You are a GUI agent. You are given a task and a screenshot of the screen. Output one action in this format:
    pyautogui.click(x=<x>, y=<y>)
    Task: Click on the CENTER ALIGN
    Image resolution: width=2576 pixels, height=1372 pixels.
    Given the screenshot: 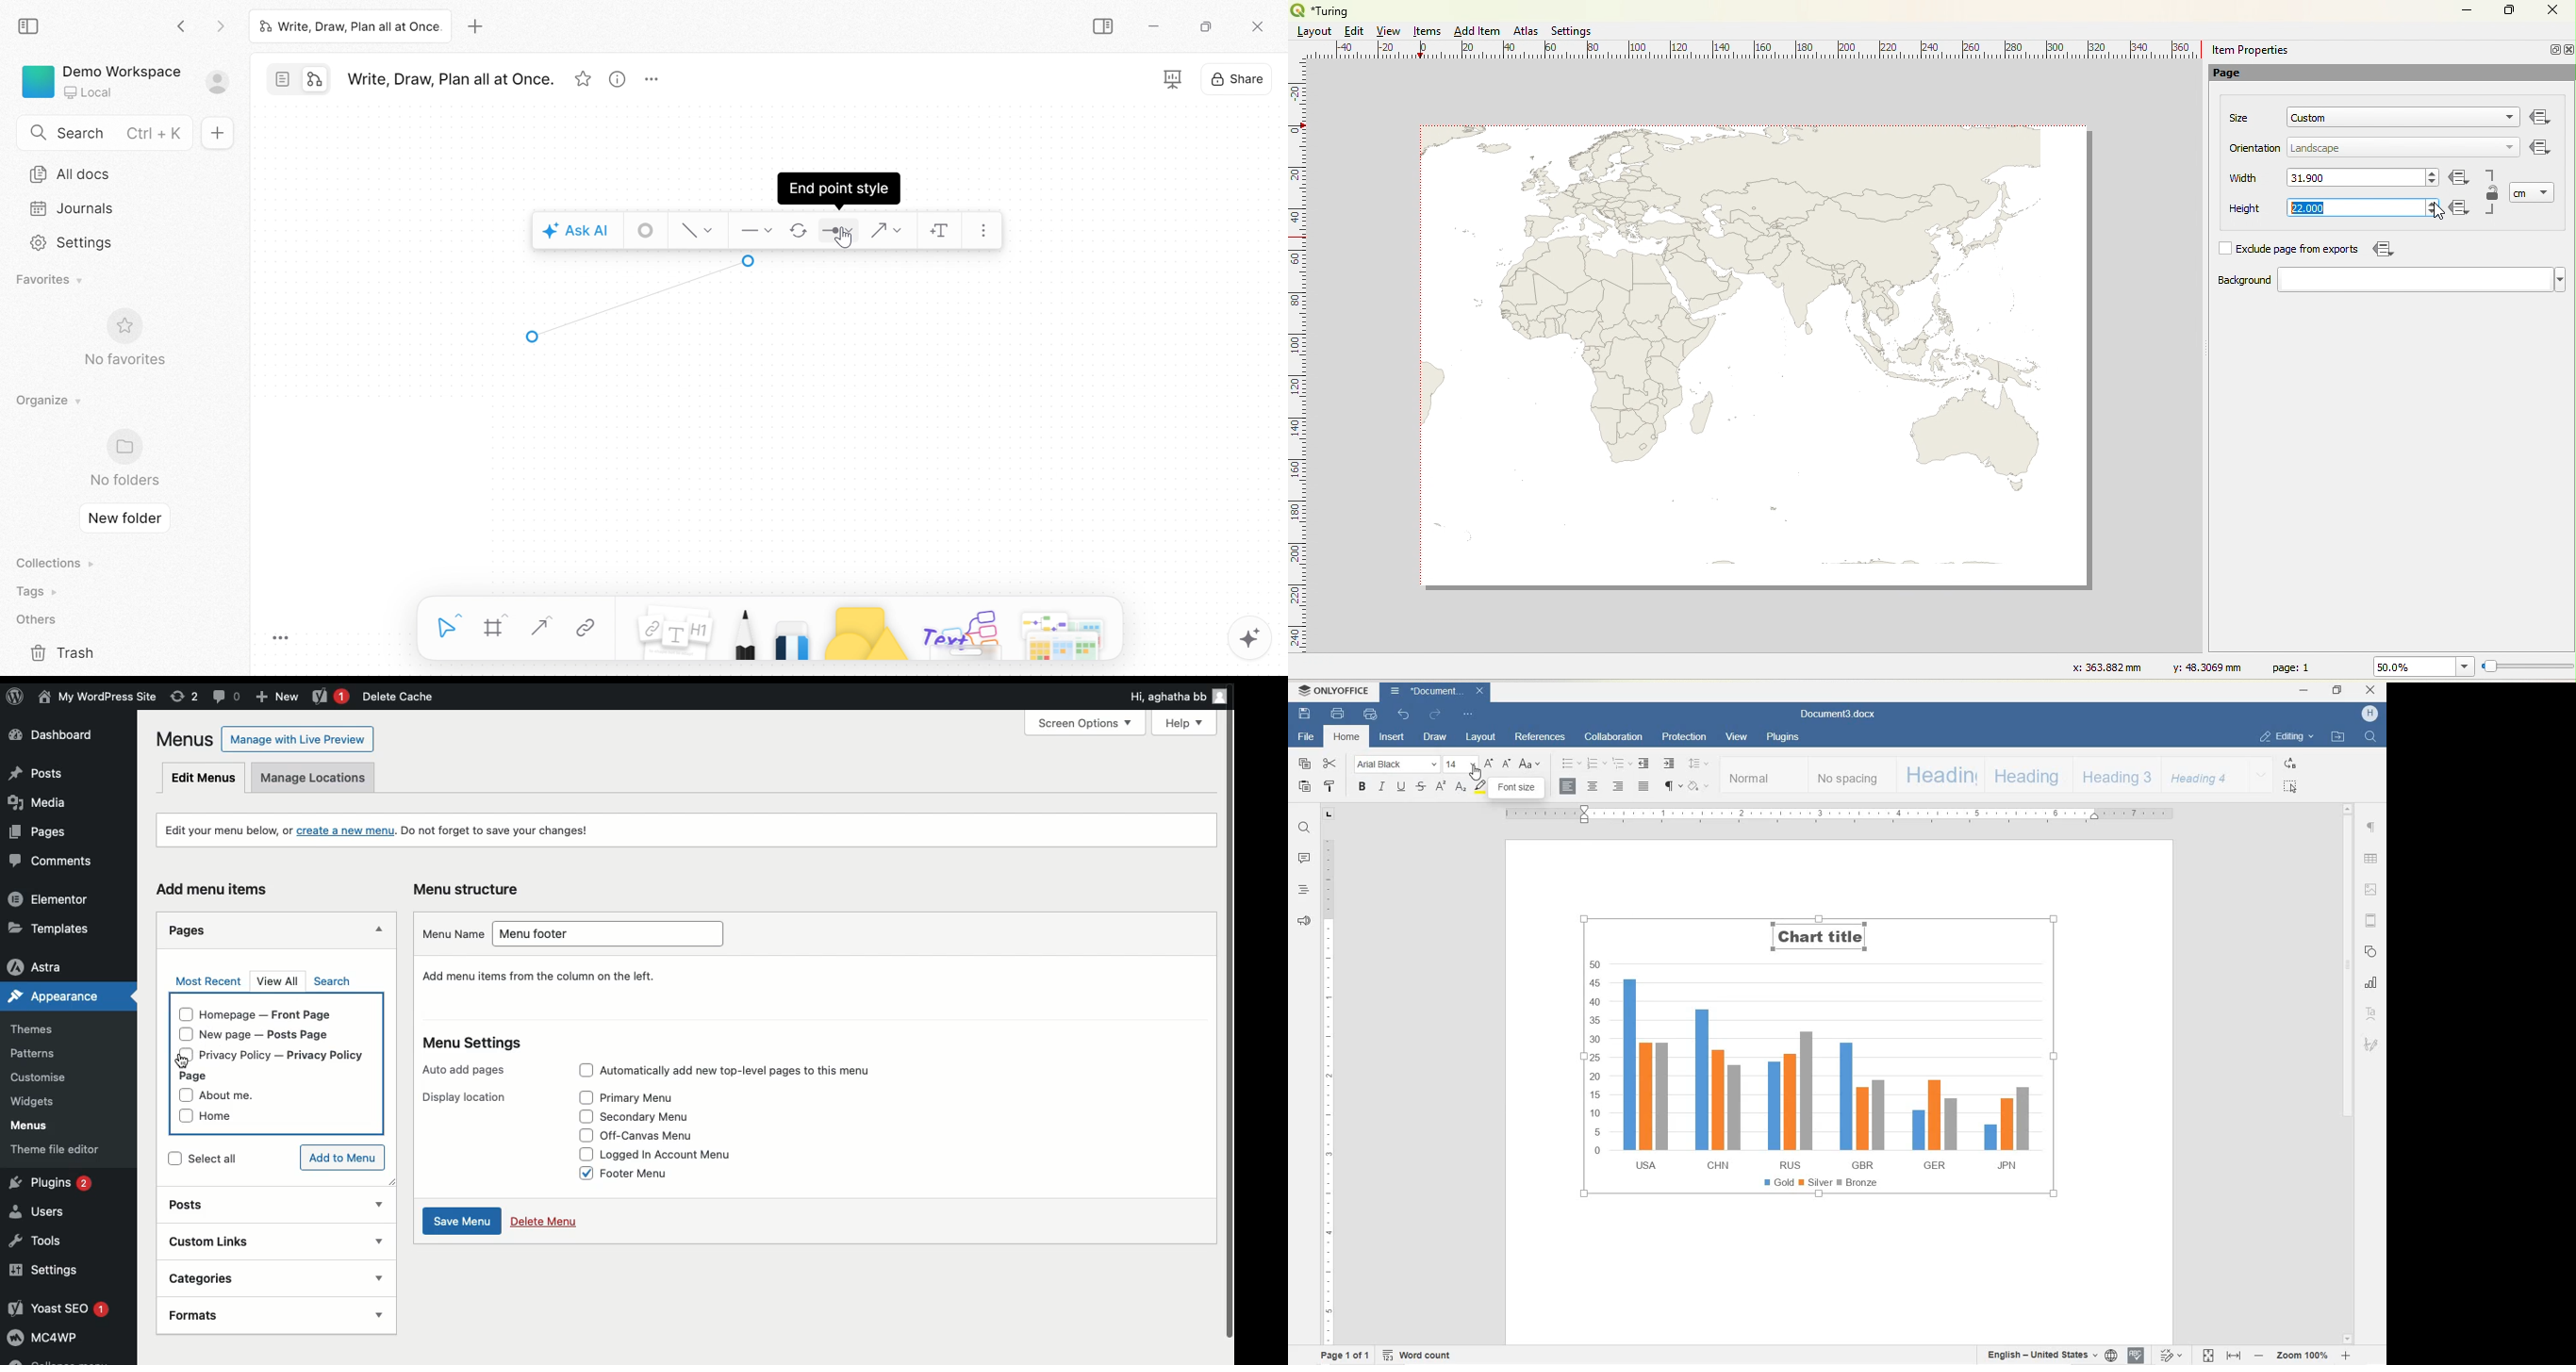 What is the action you would take?
    pyautogui.click(x=1593, y=786)
    